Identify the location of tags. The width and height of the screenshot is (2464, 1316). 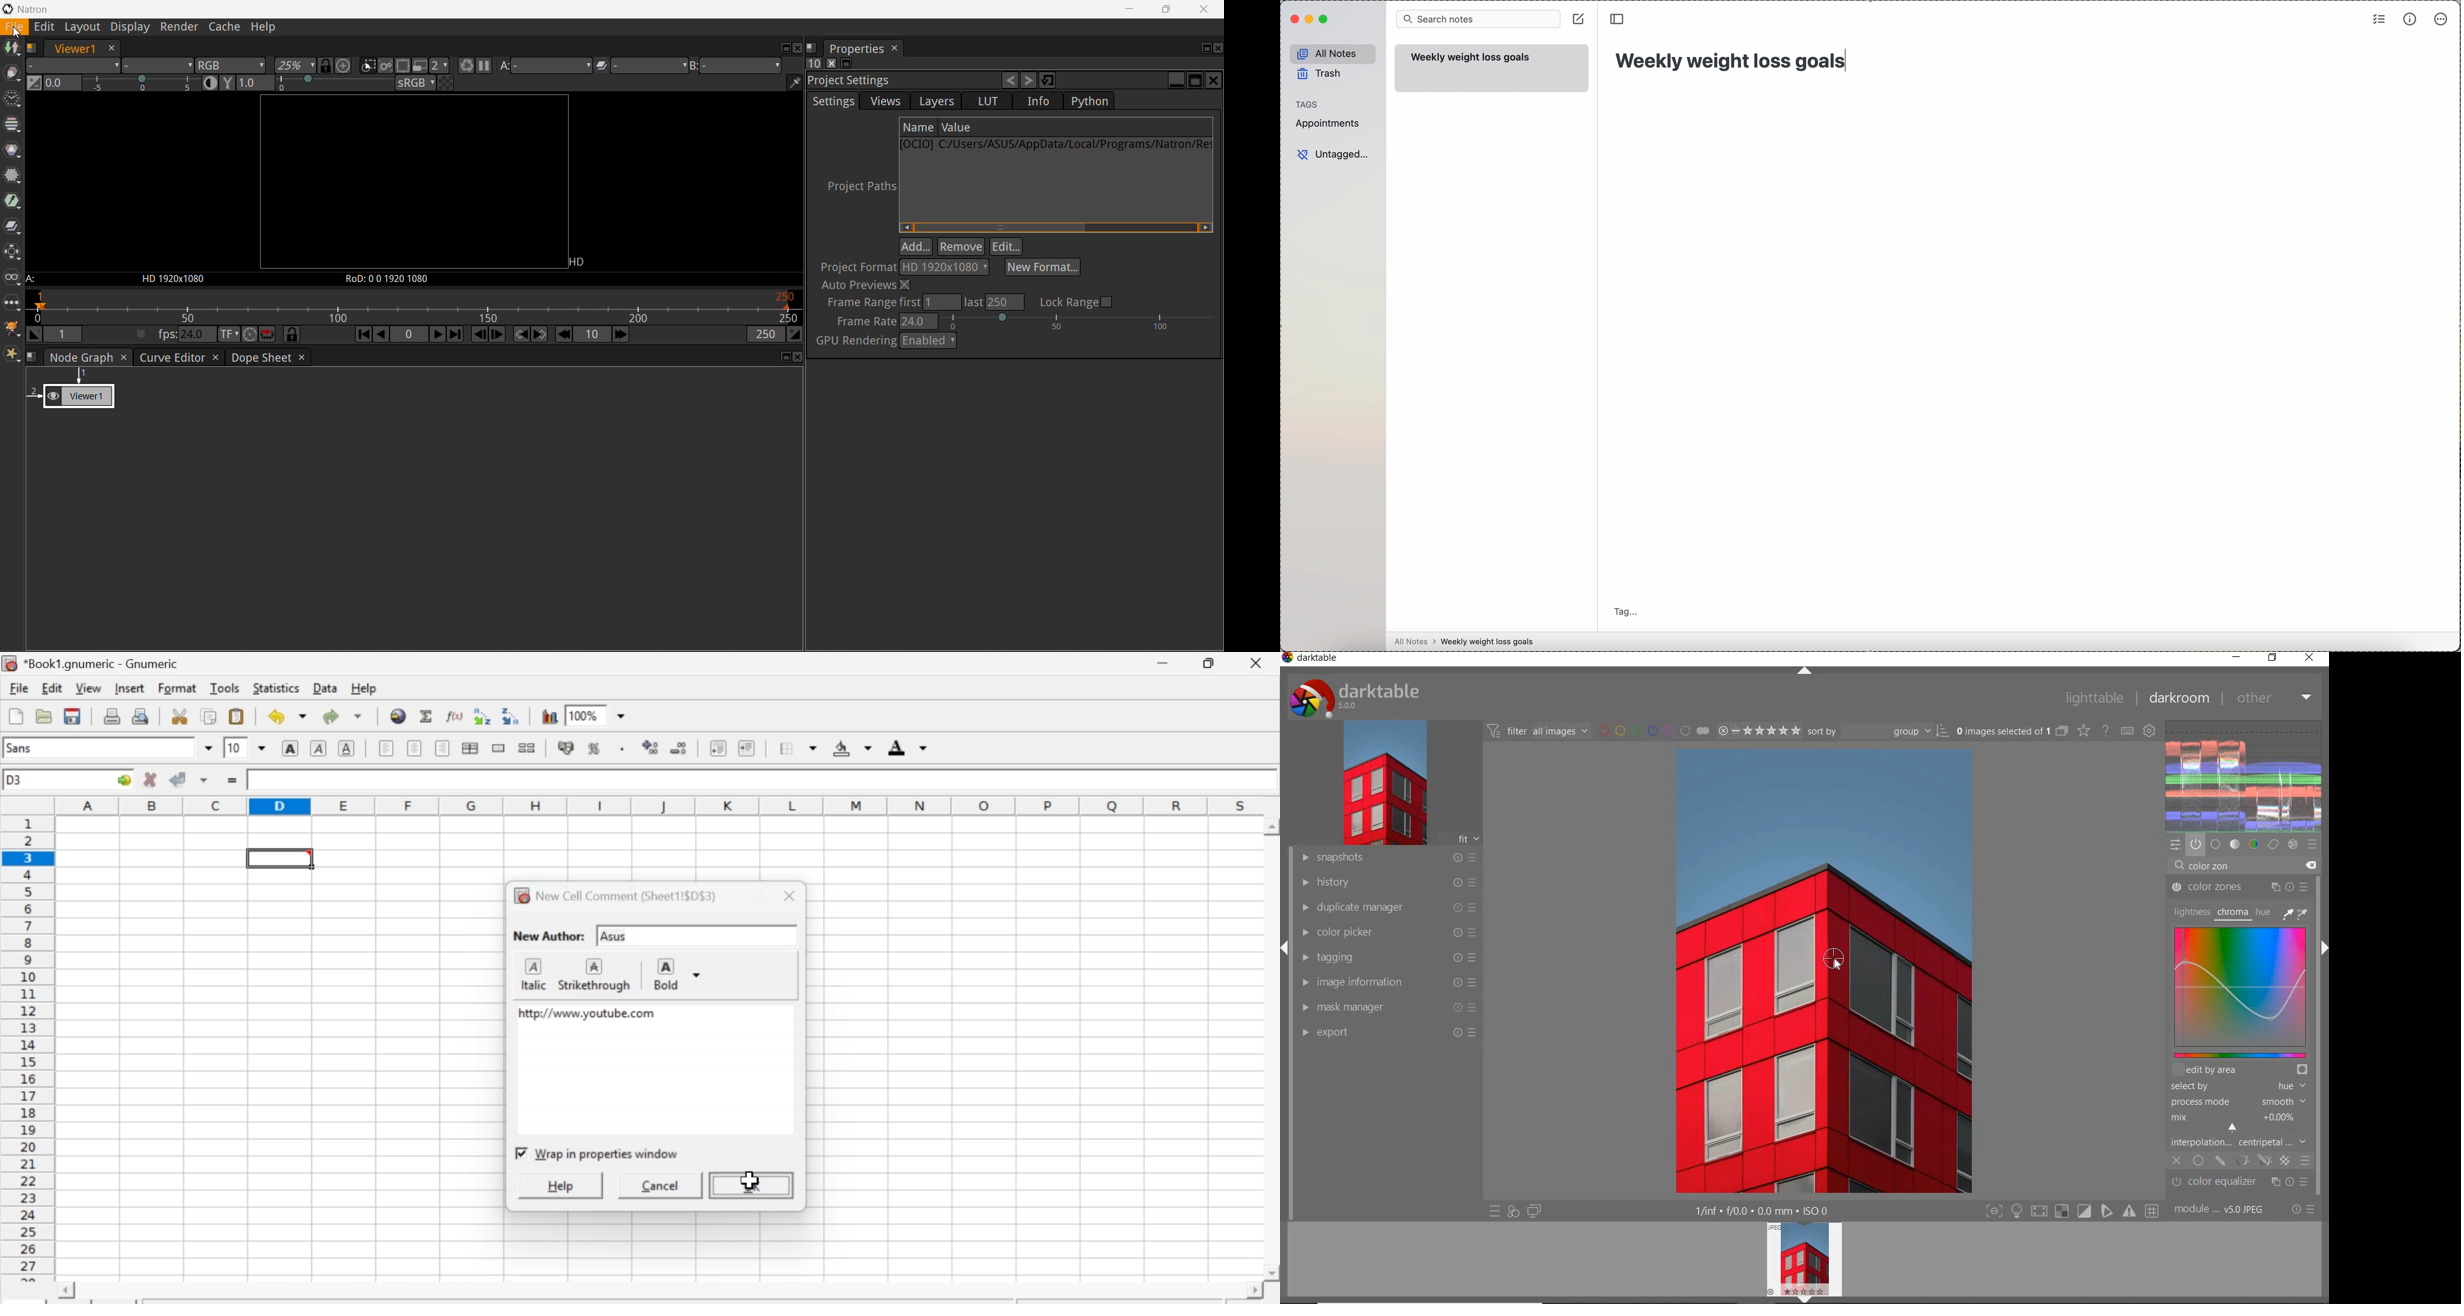
(1308, 104).